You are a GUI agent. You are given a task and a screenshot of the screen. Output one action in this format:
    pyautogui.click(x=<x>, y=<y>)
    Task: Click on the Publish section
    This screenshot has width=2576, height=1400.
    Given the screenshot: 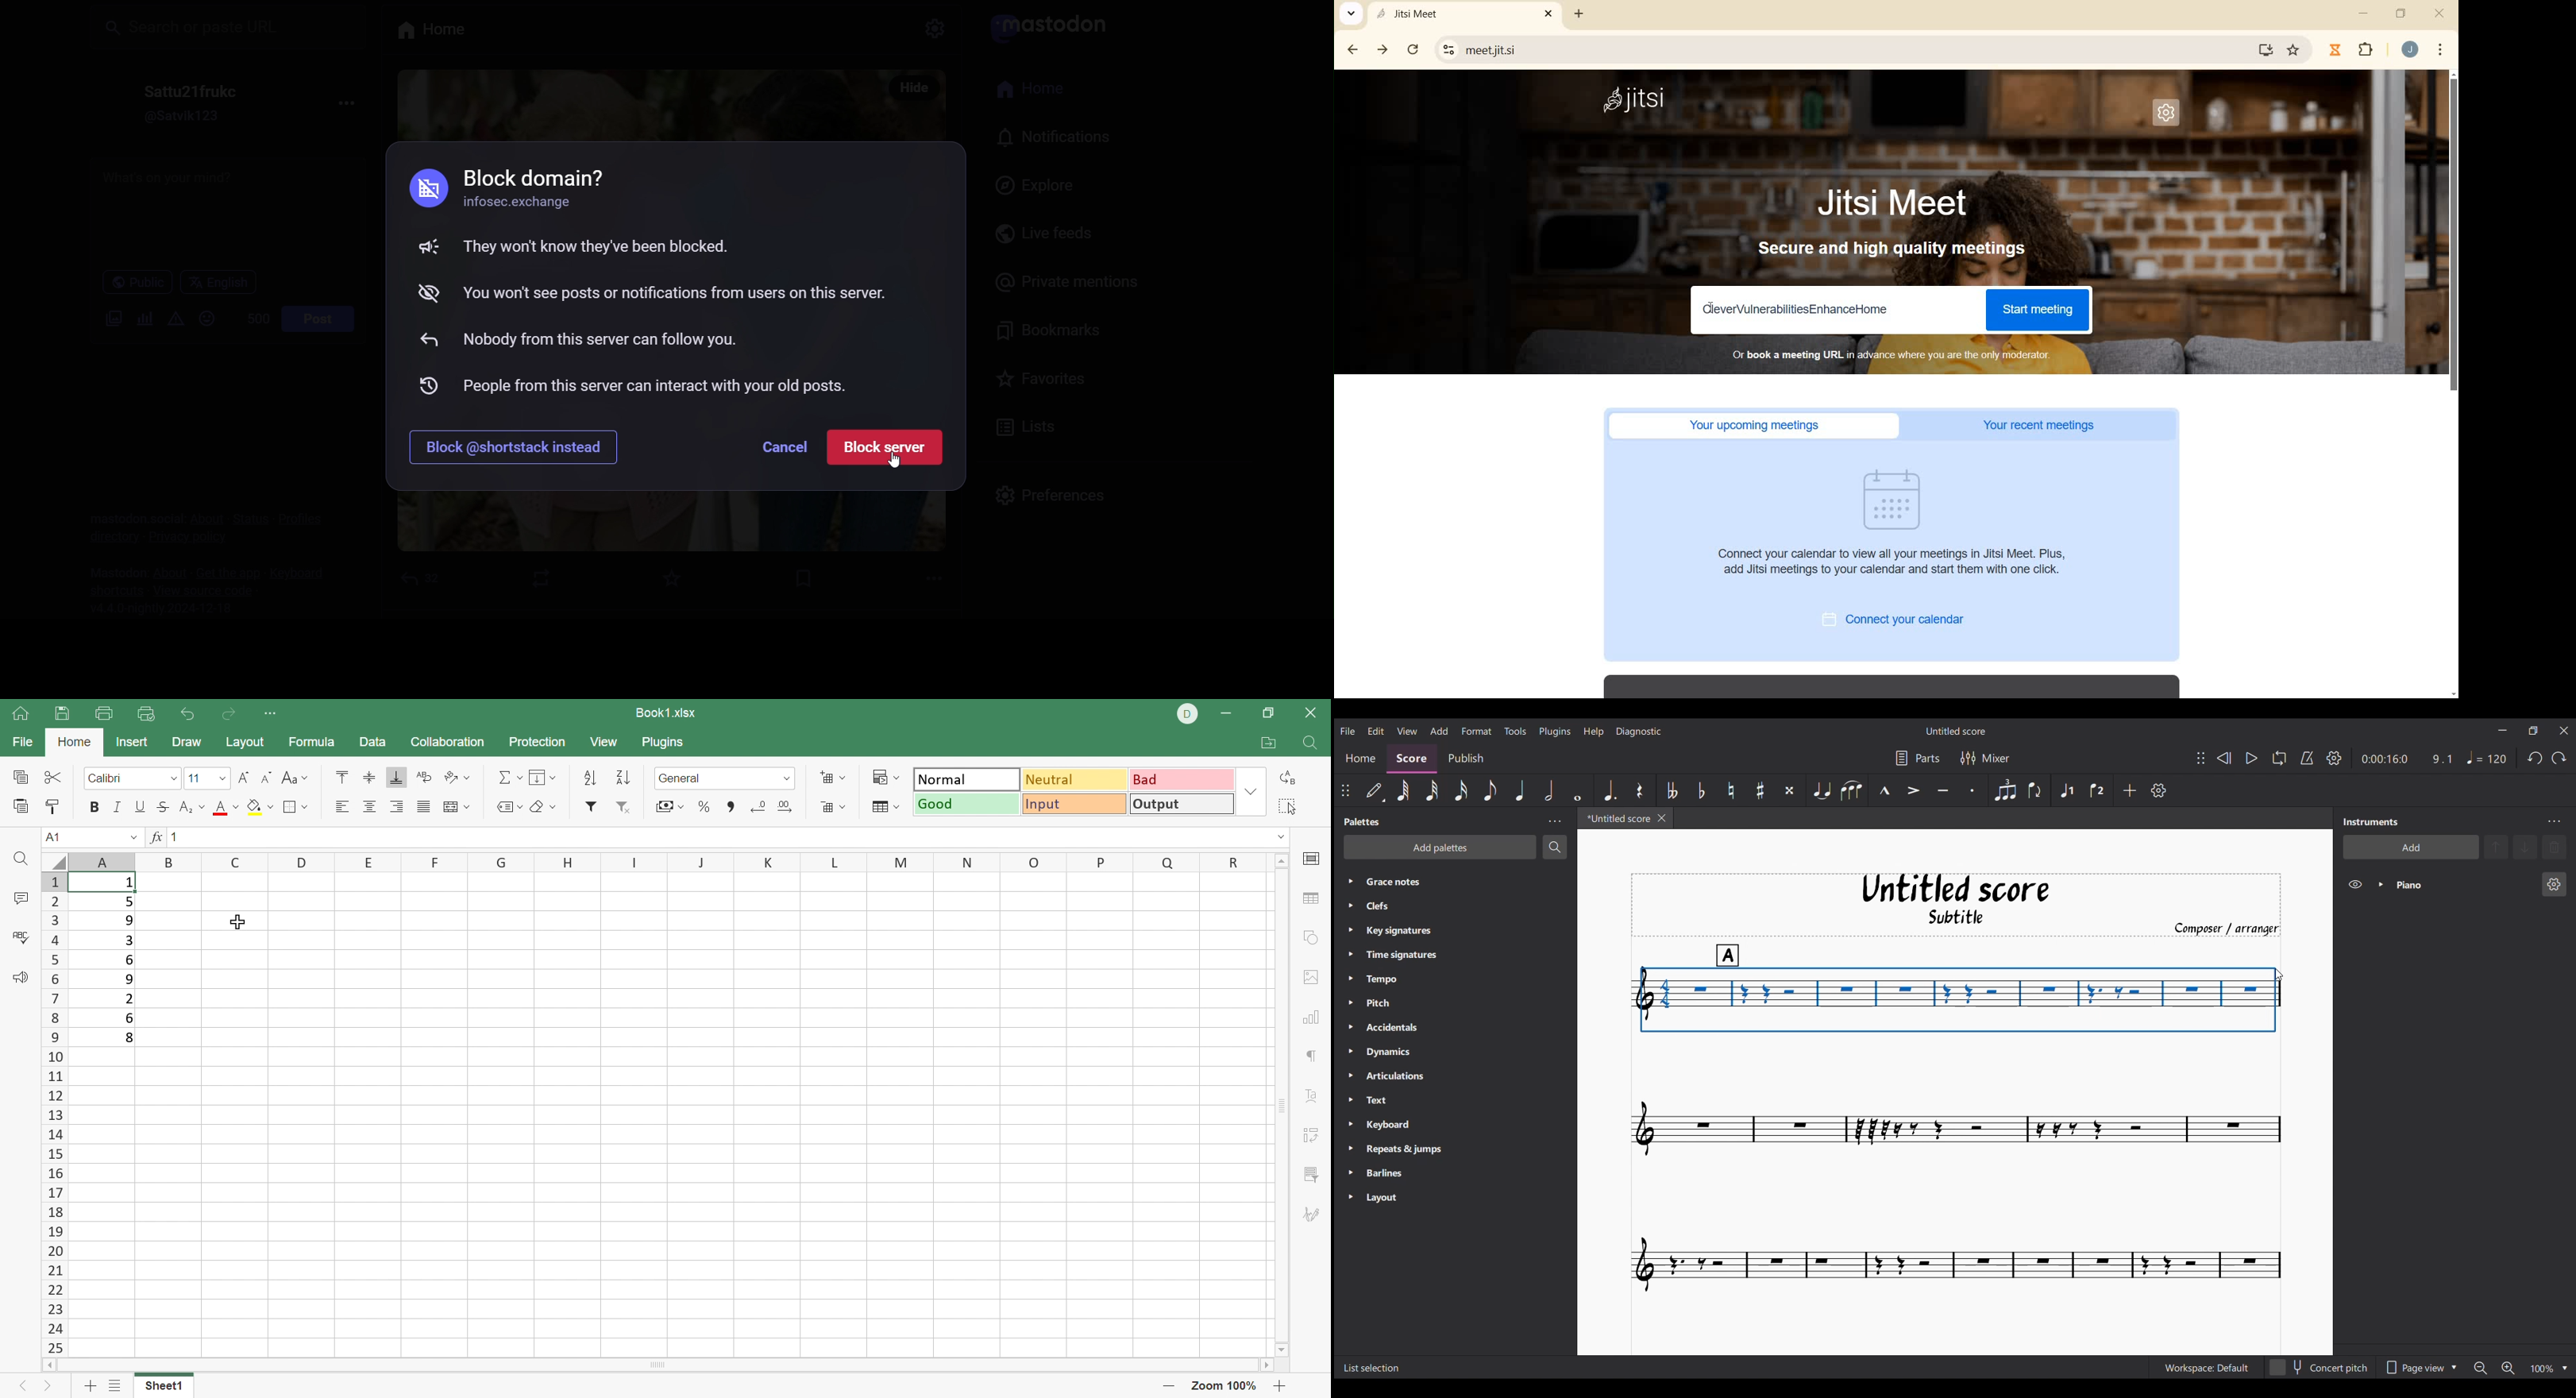 What is the action you would take?
    pyautogui.click(x=1467, y=756)
    